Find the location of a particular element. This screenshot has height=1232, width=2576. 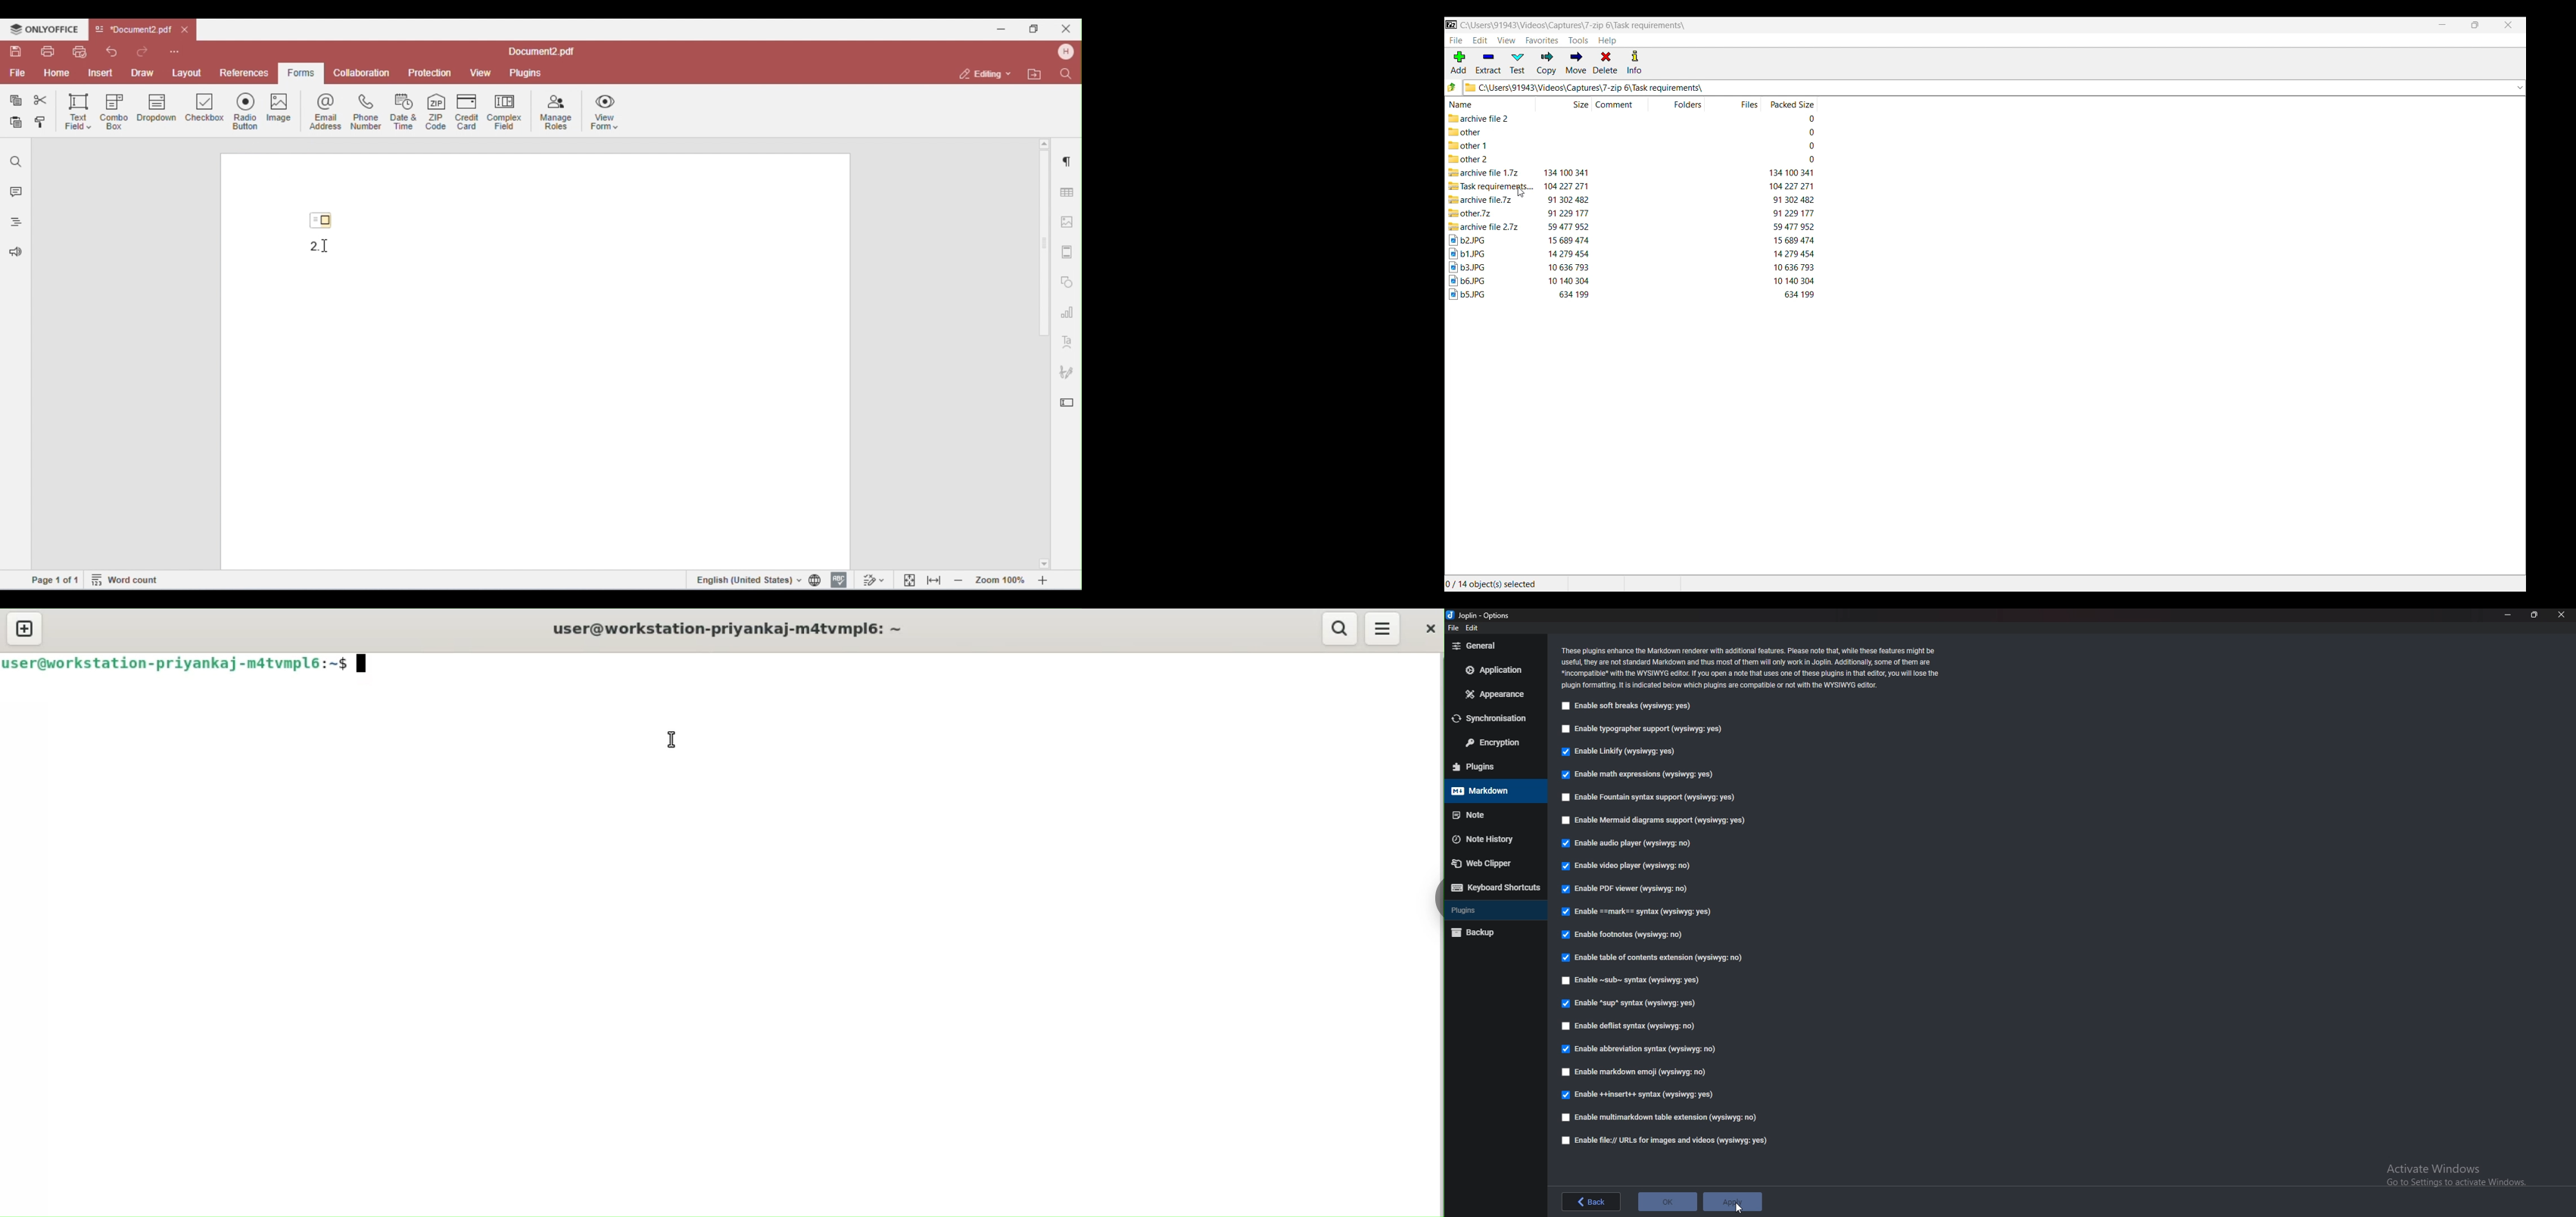

image file is located at coordinates (1482, 239).